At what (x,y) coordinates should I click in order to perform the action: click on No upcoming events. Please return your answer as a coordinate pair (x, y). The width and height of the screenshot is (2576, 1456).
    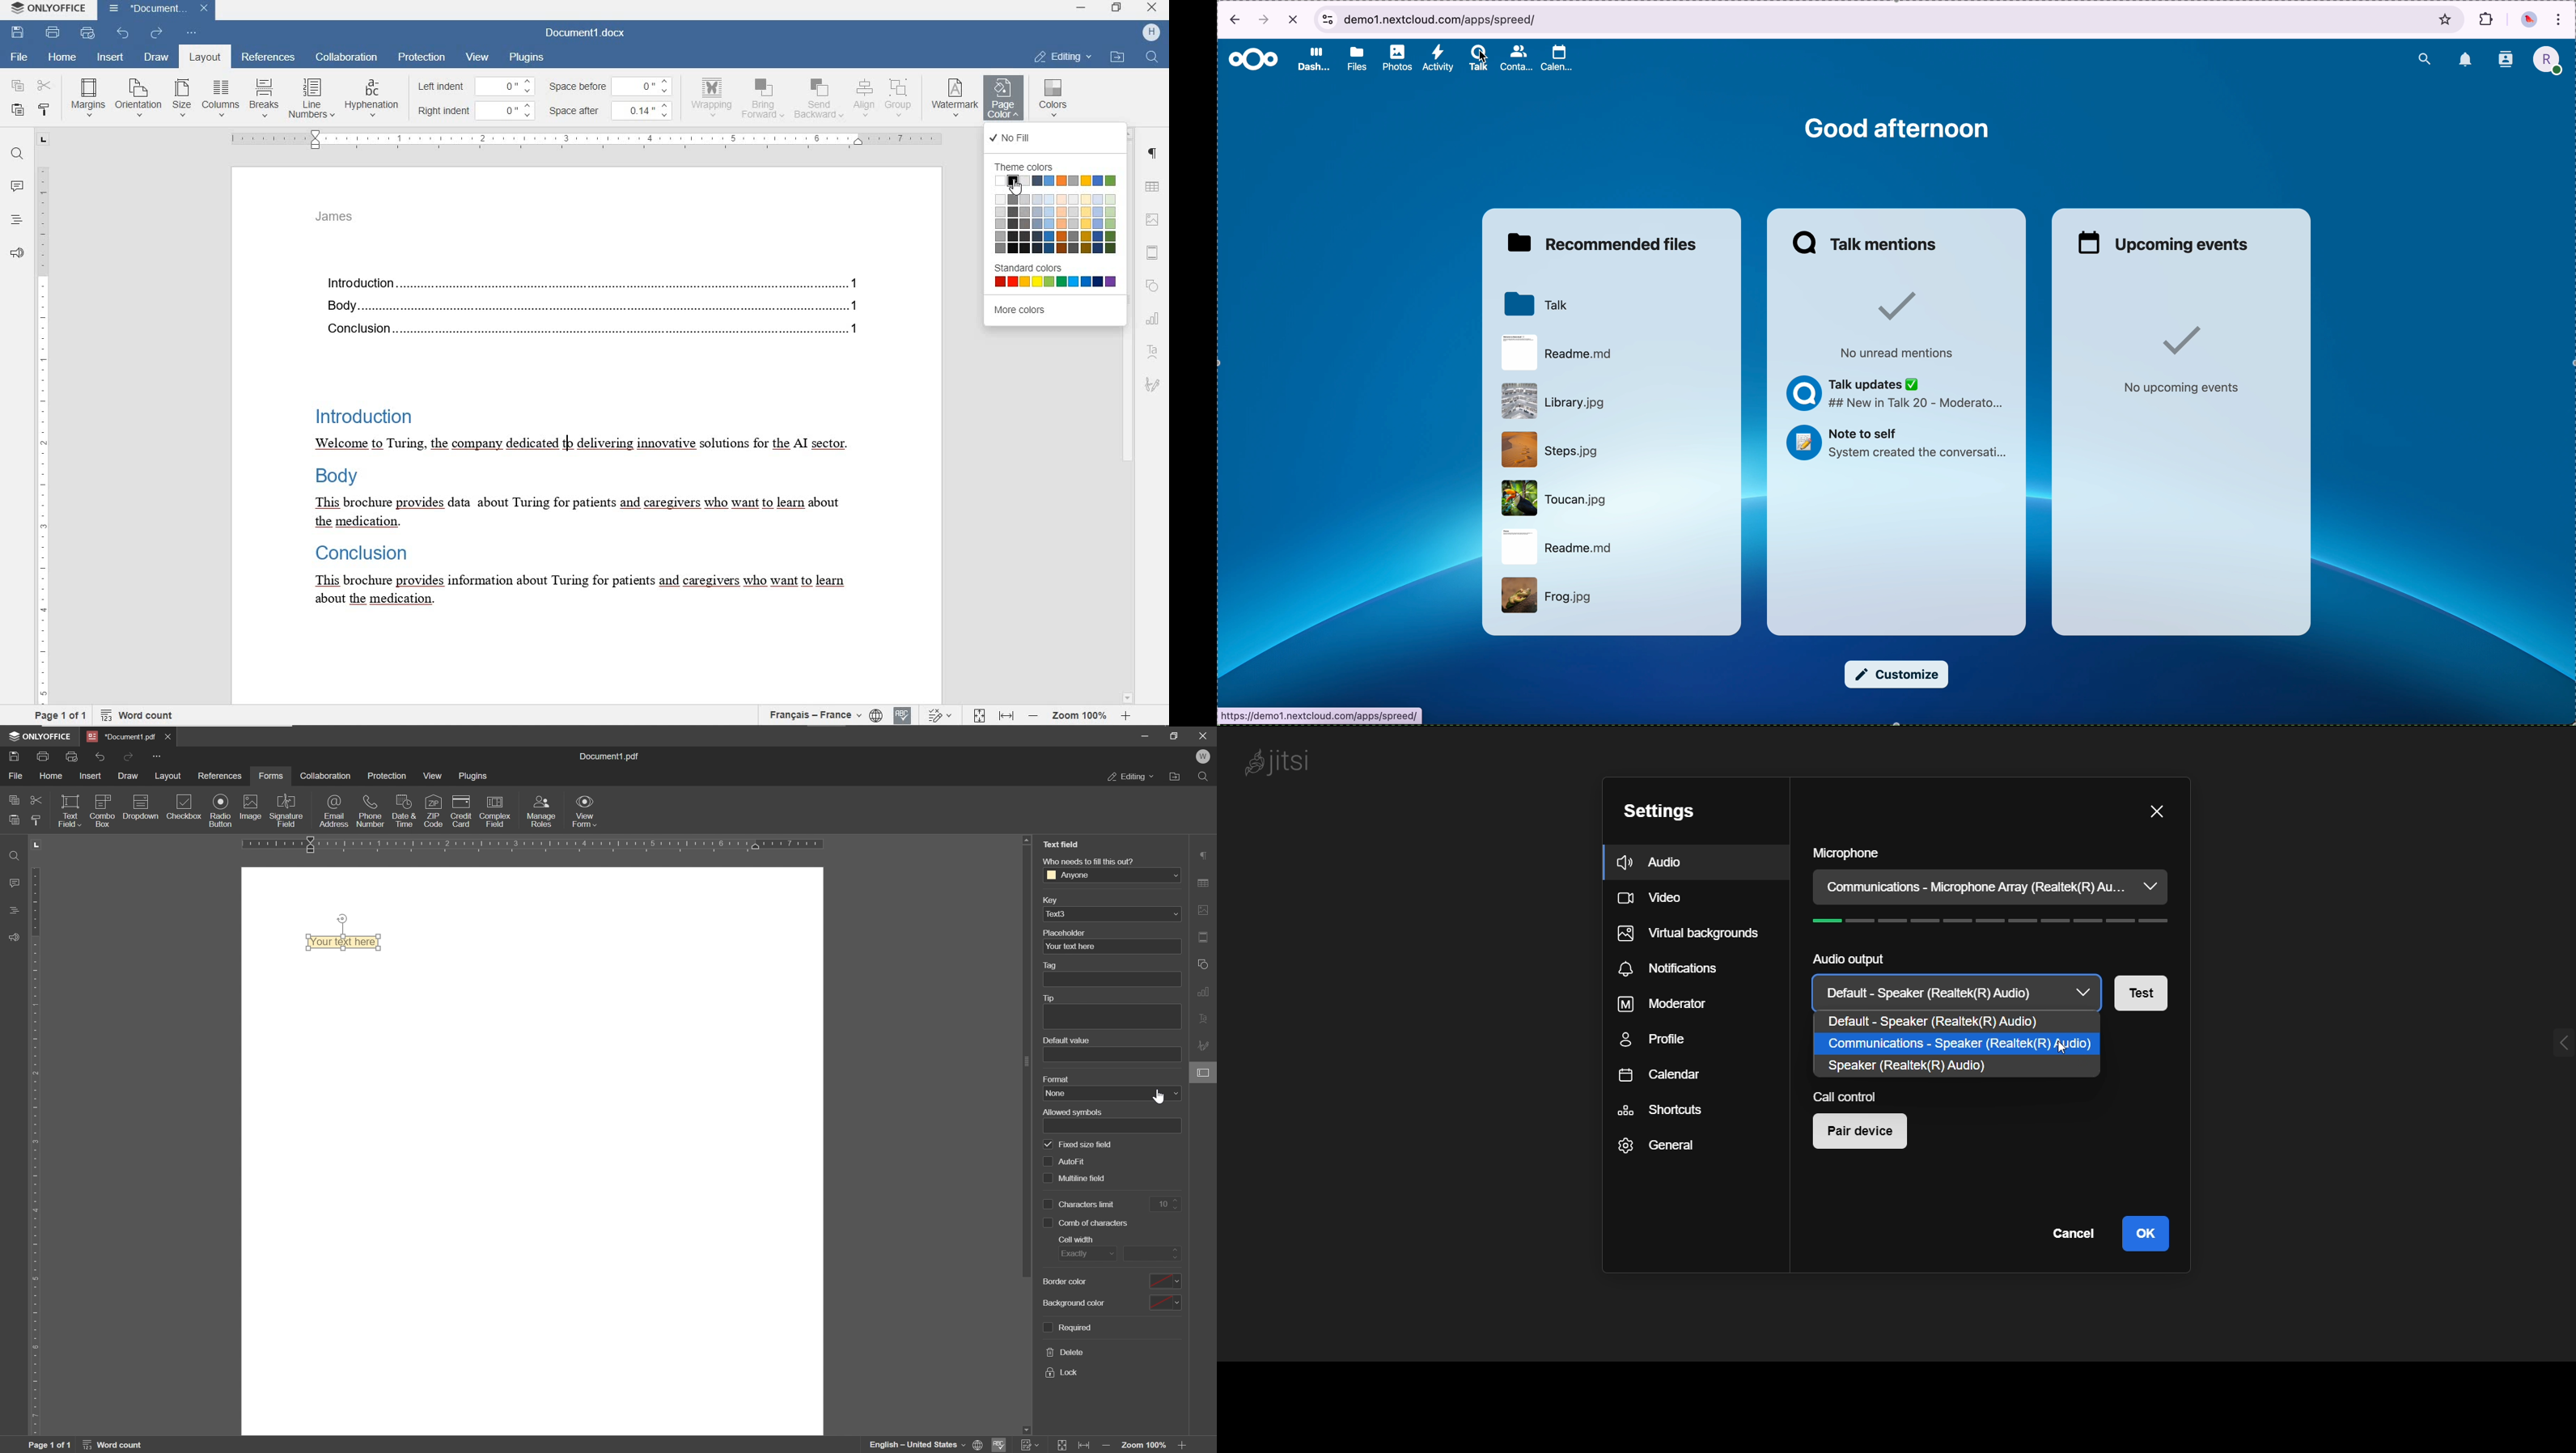
    Looking at the image, I should click on (2180, 383).